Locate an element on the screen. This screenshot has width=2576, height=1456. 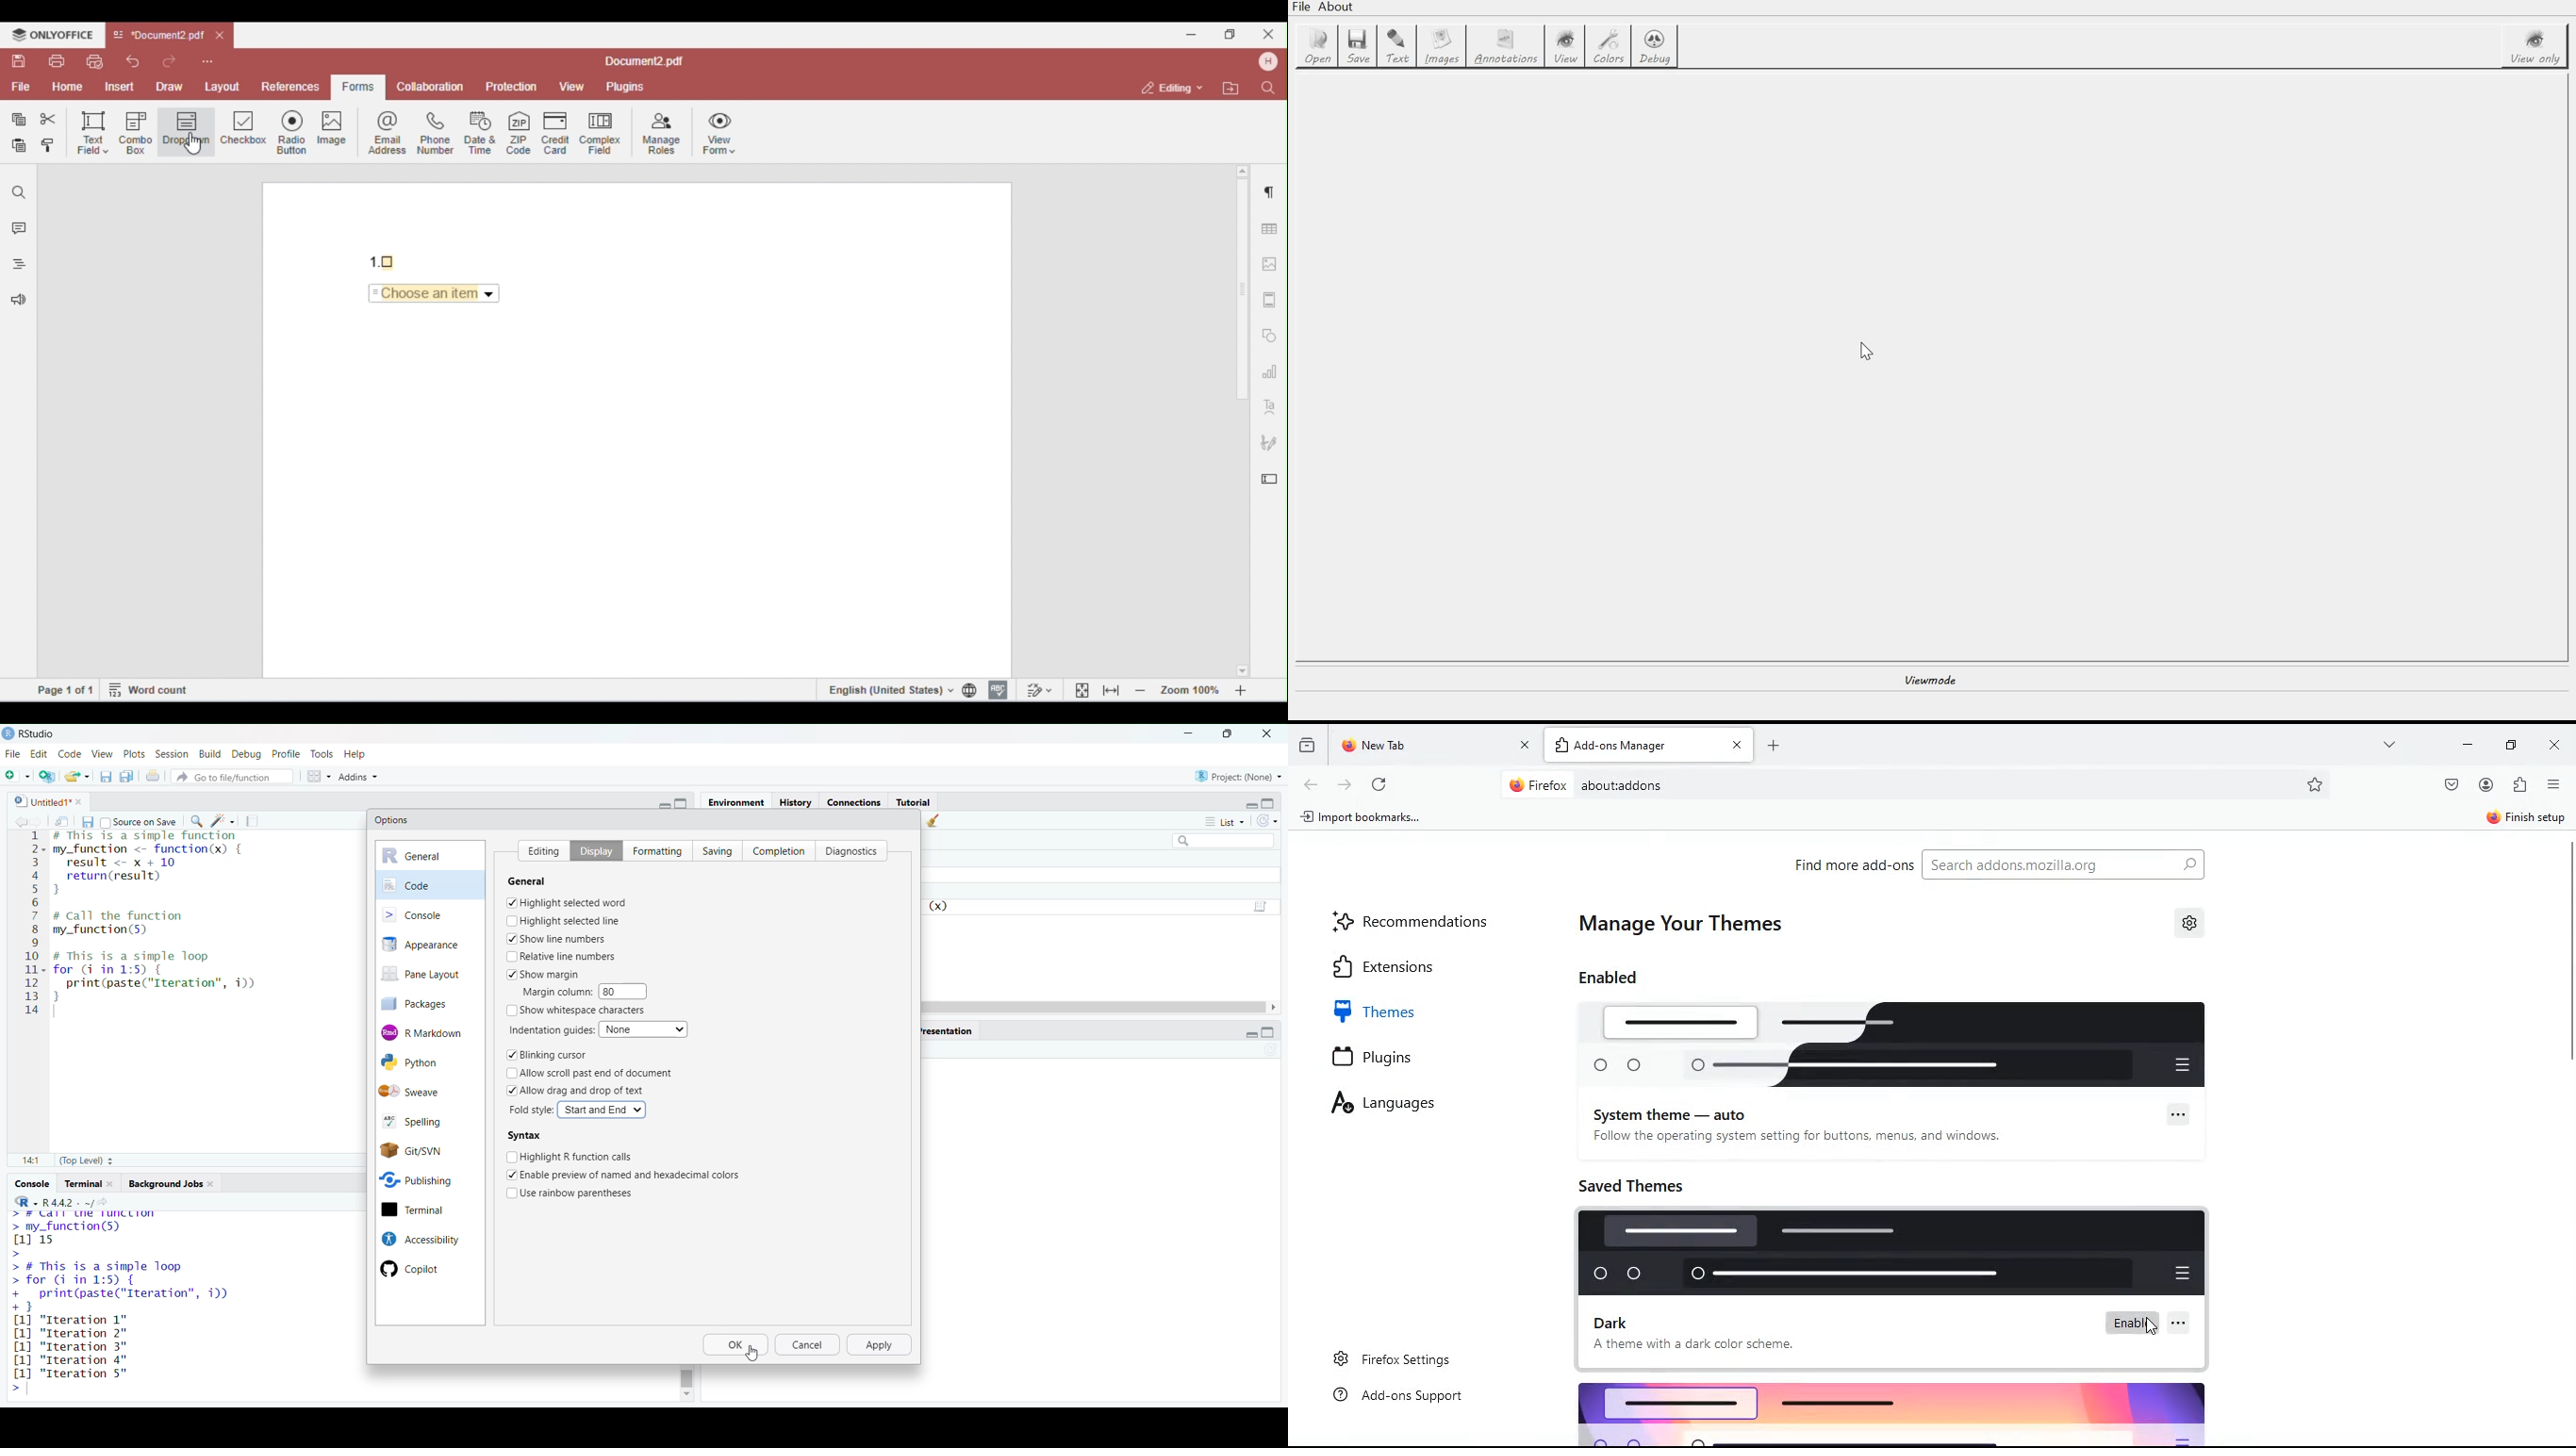
maximize is located at coordinates (1275, 1033).